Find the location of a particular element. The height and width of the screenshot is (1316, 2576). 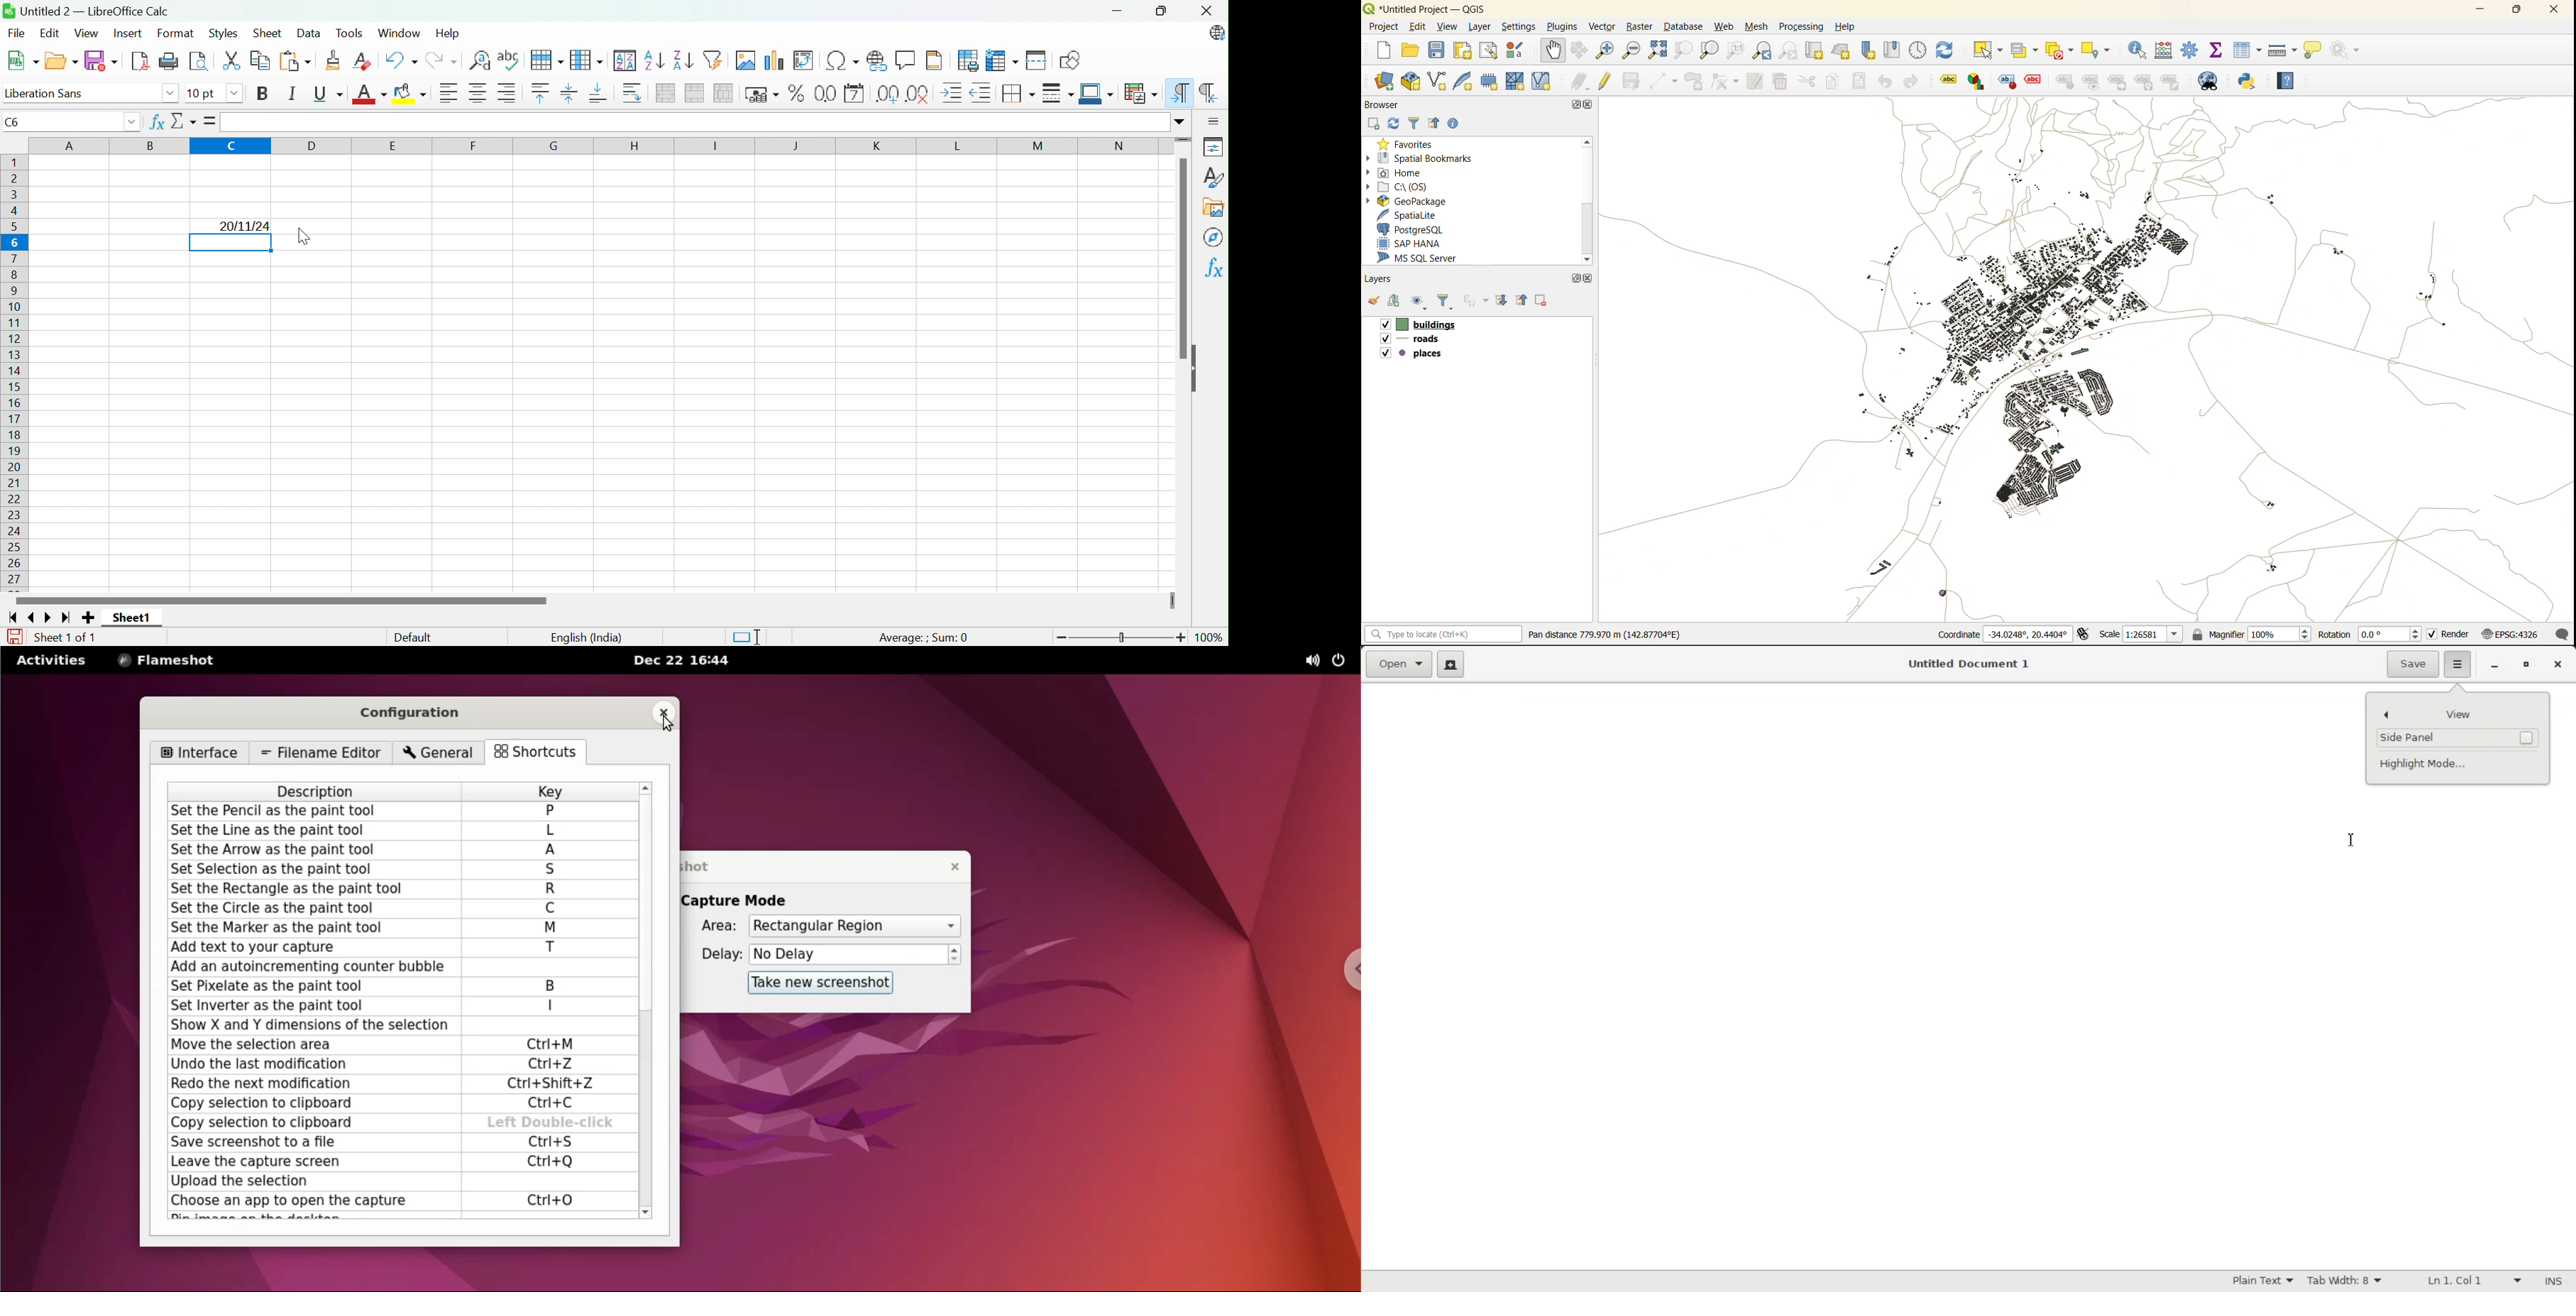

Find and replace is located at coordinates (482, 62).